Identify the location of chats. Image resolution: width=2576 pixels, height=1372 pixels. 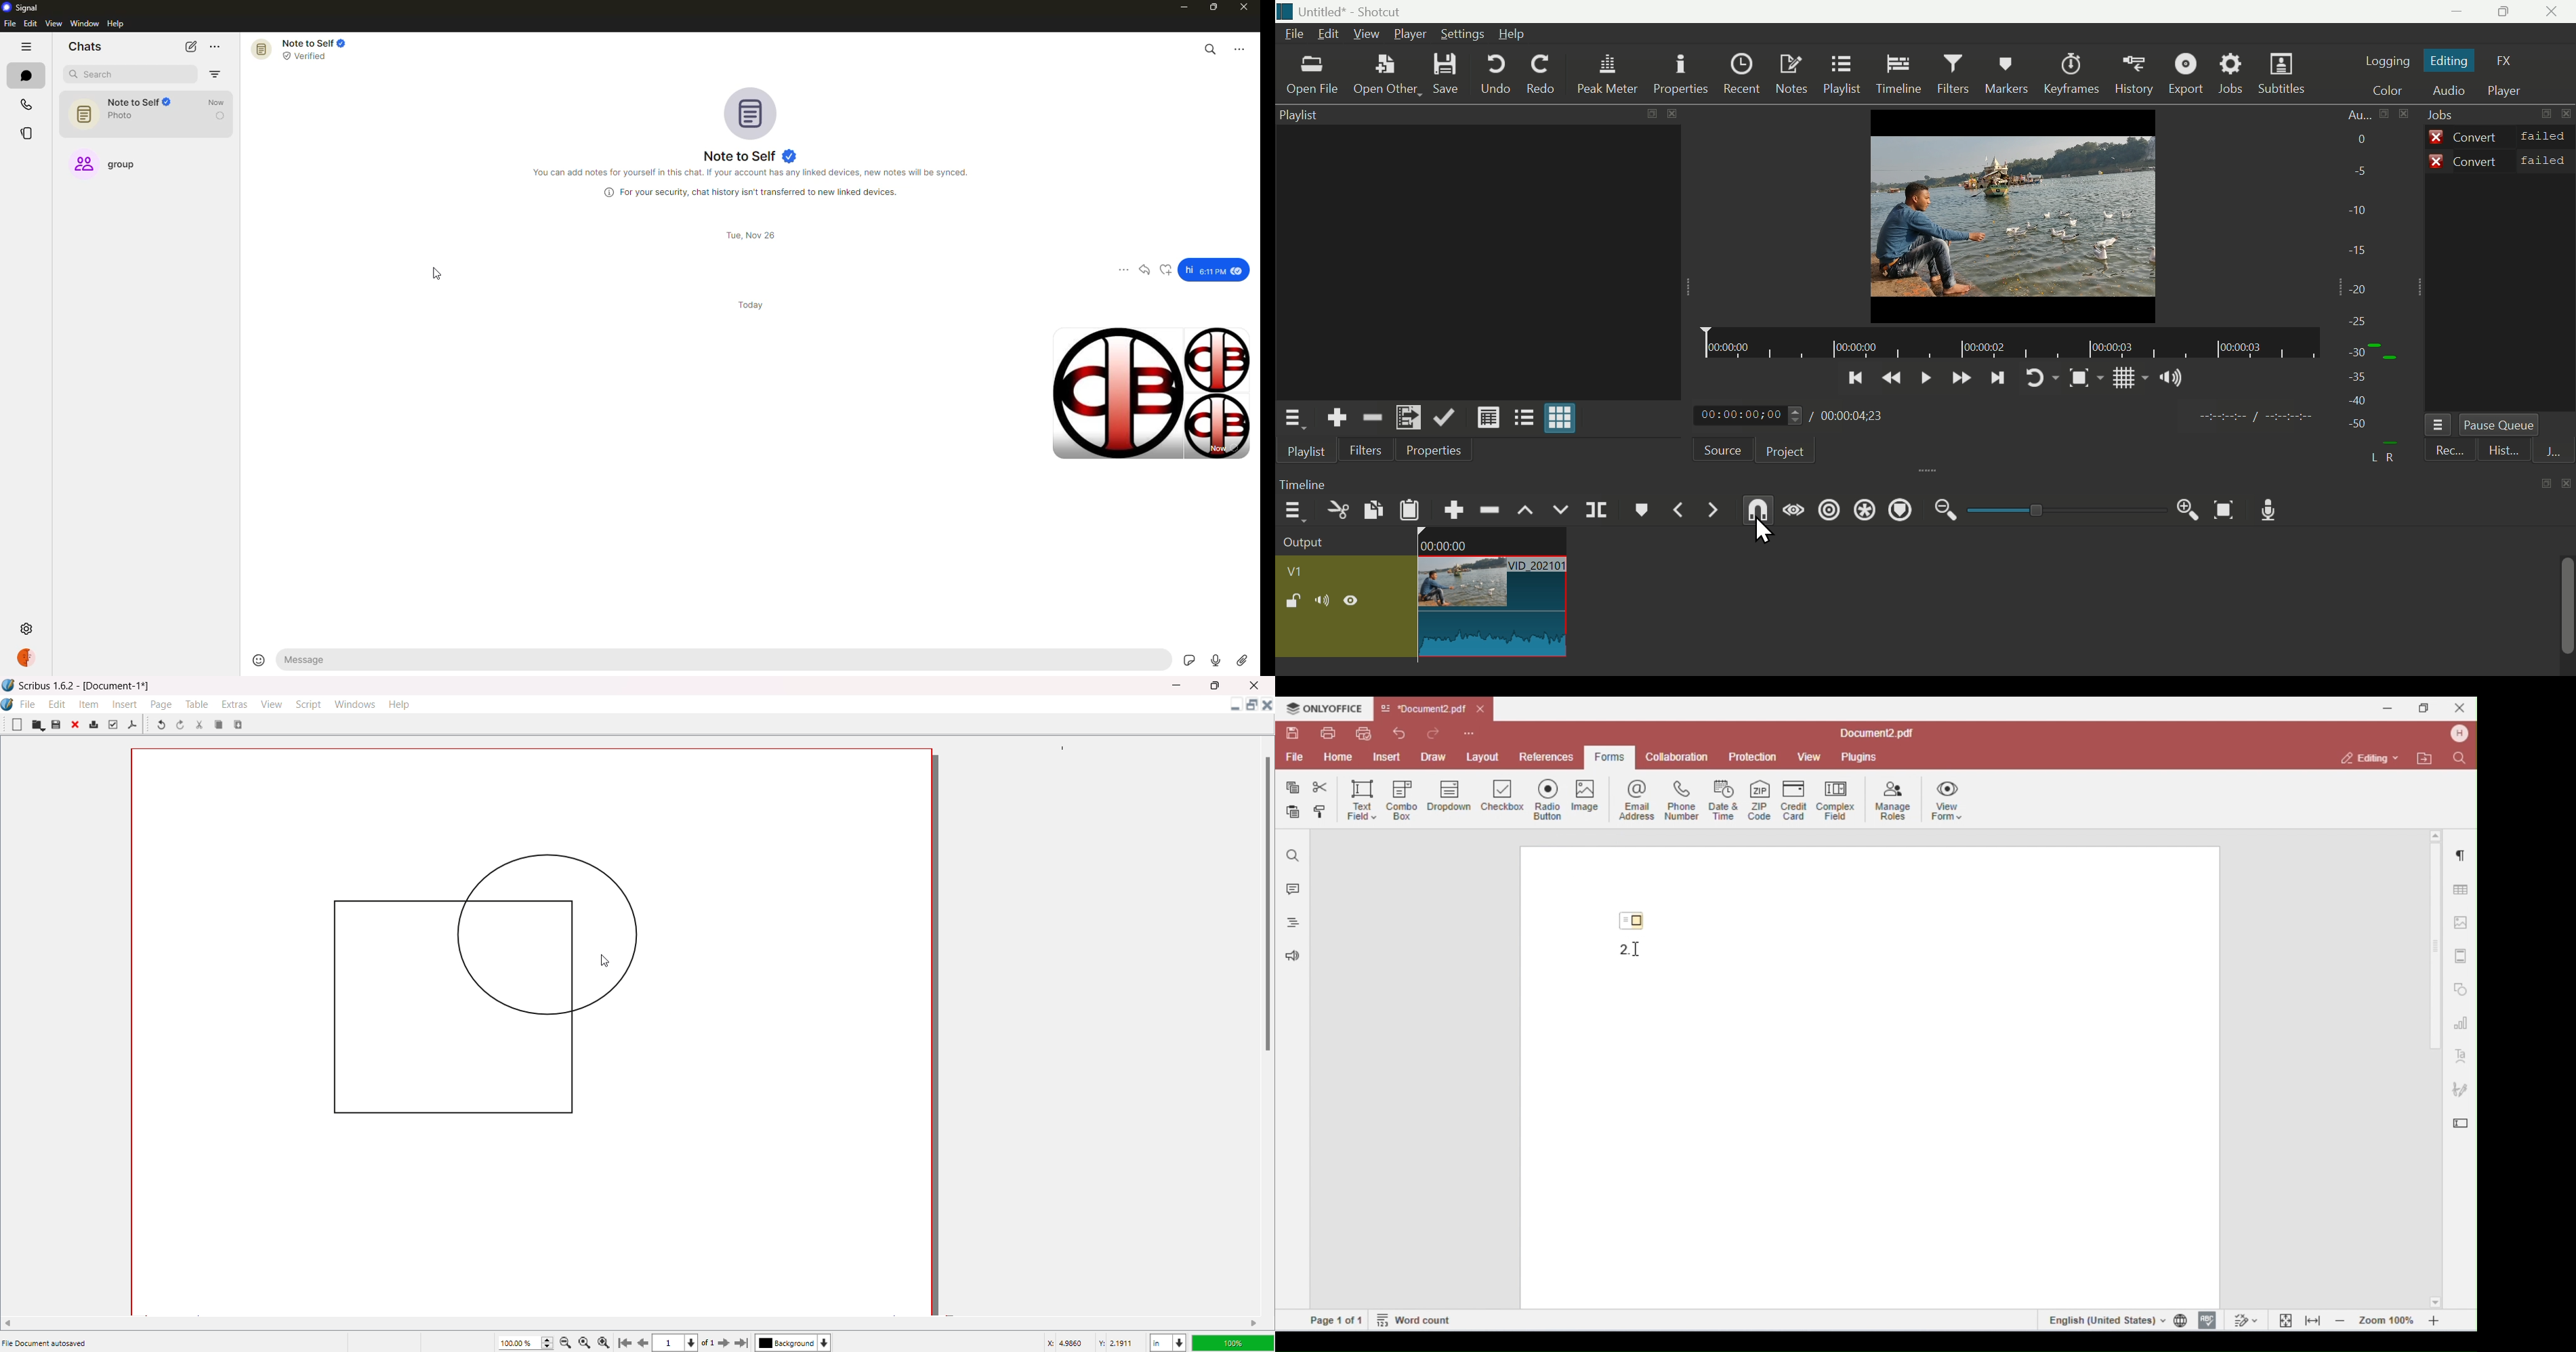
(89, 45).